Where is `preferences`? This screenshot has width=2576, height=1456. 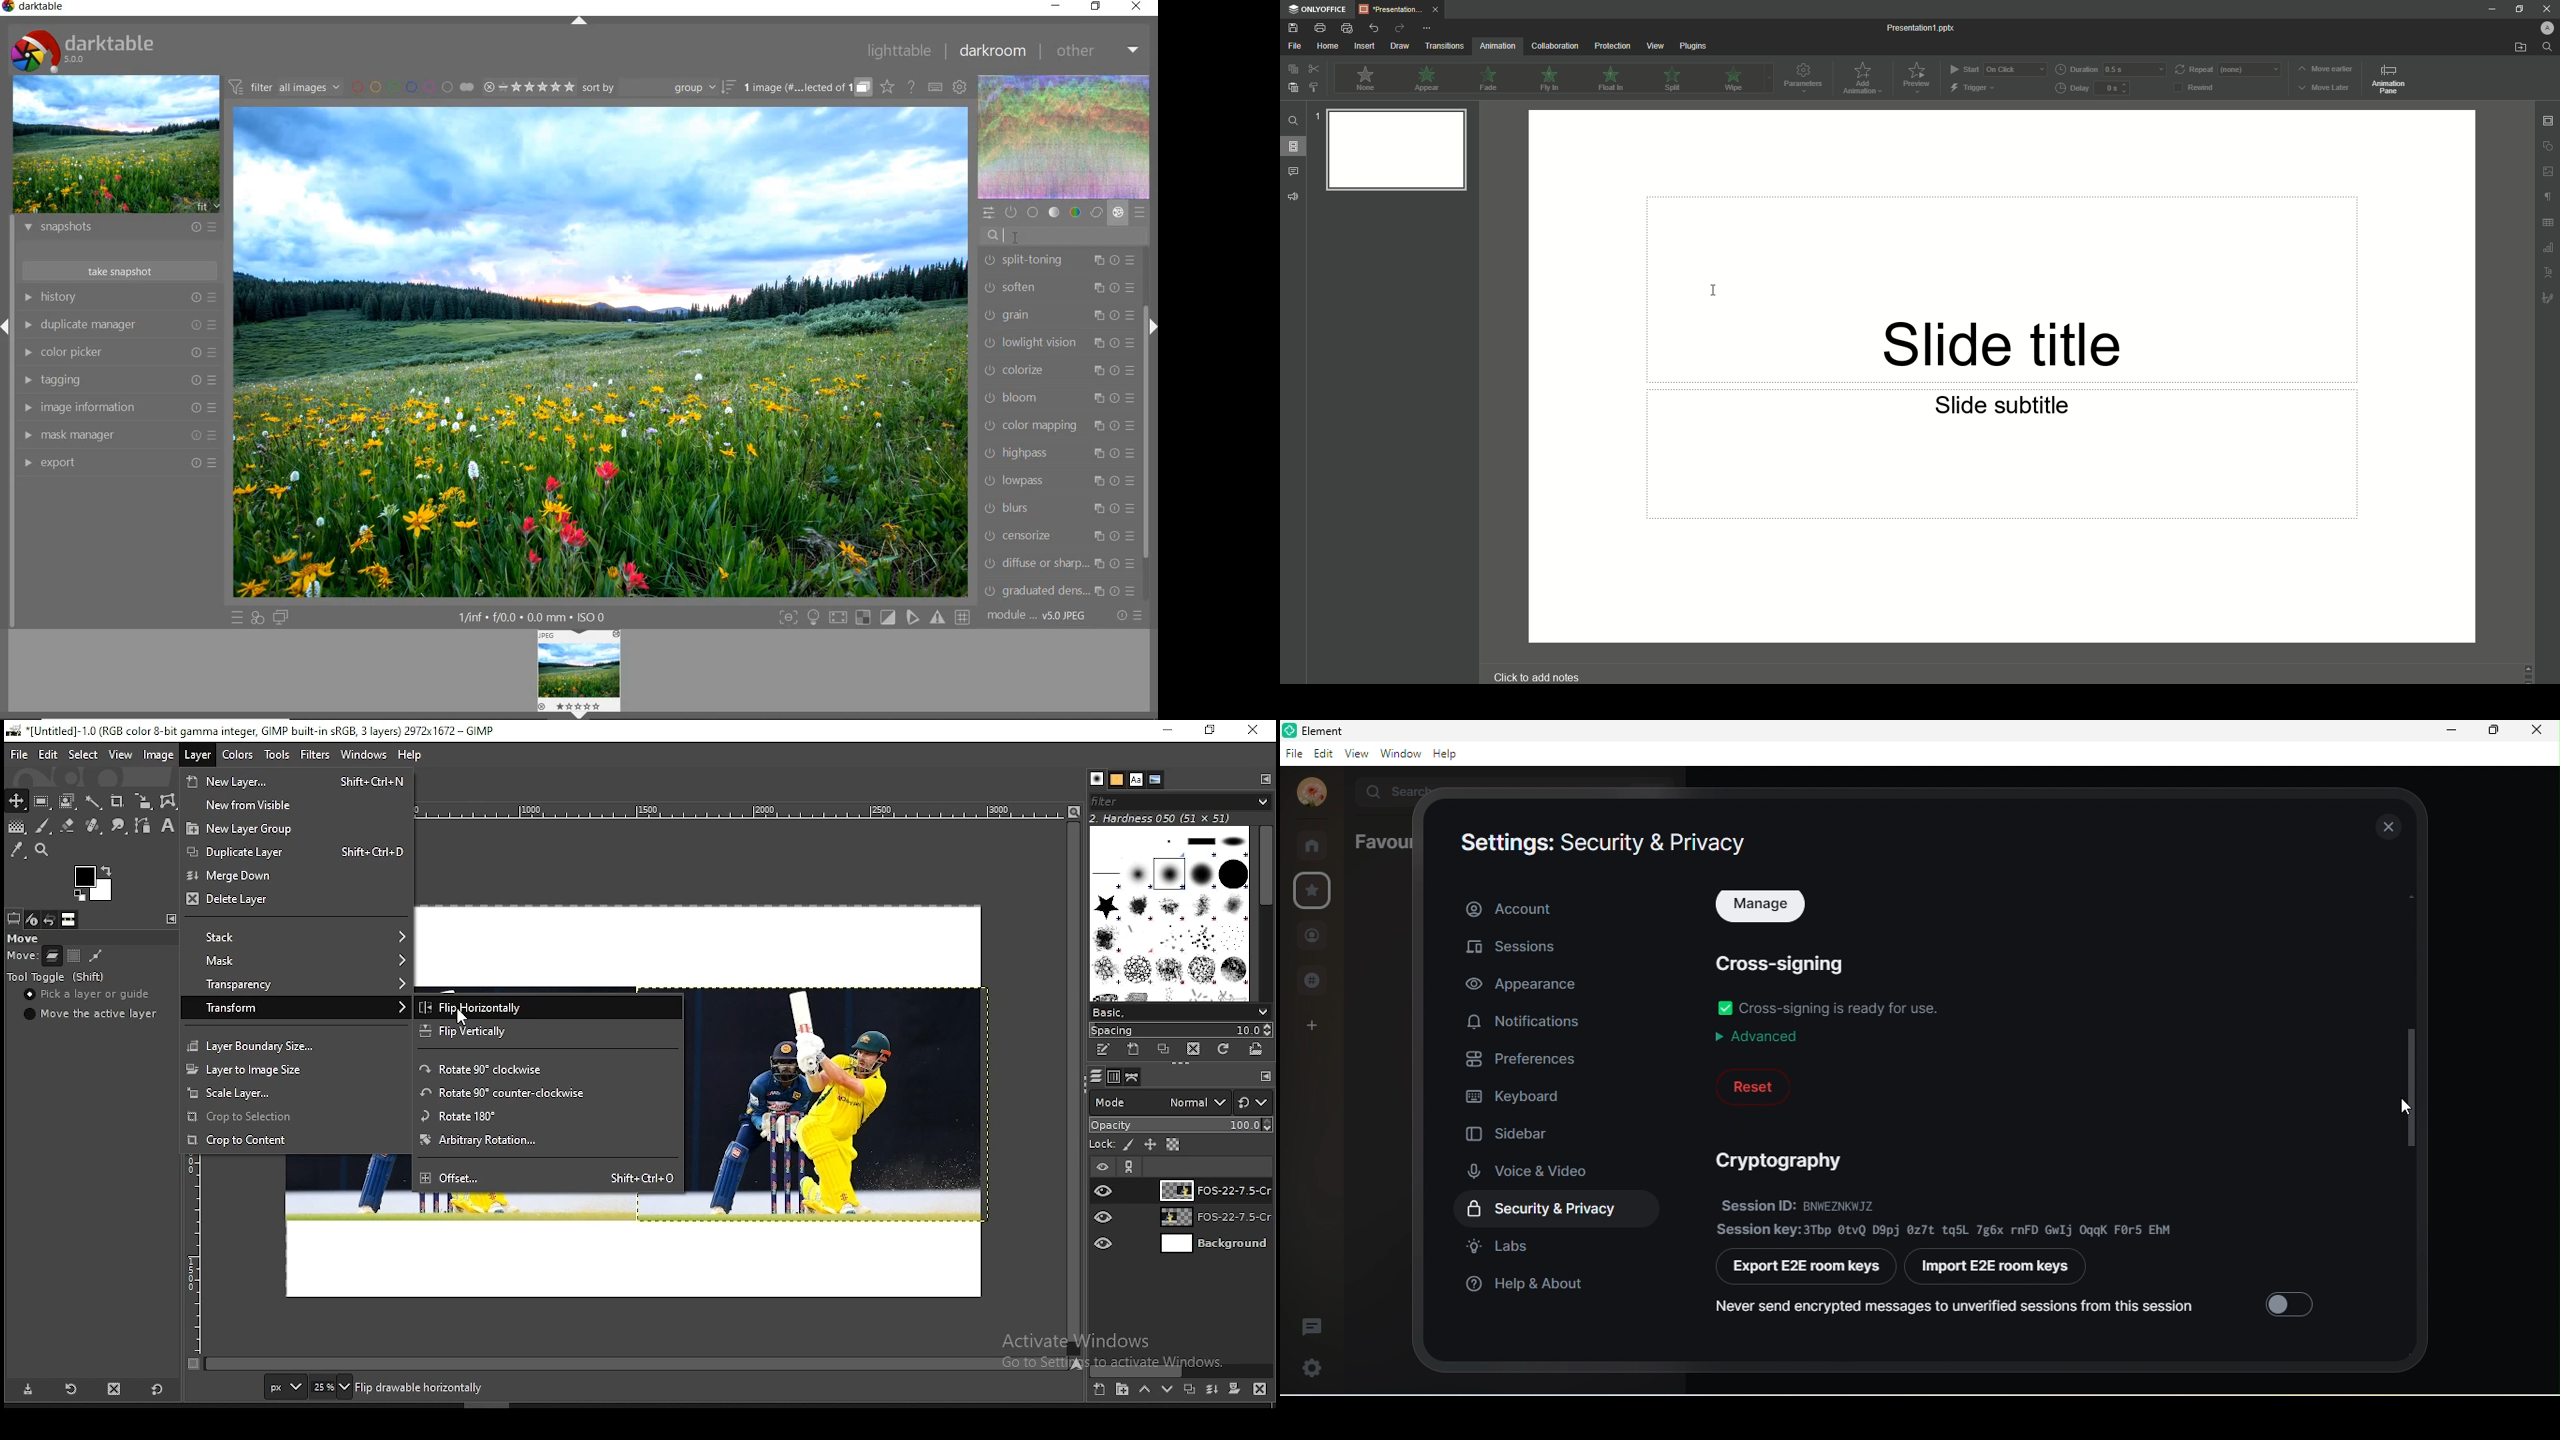
preferences is located at coordinates (1526, 1057).